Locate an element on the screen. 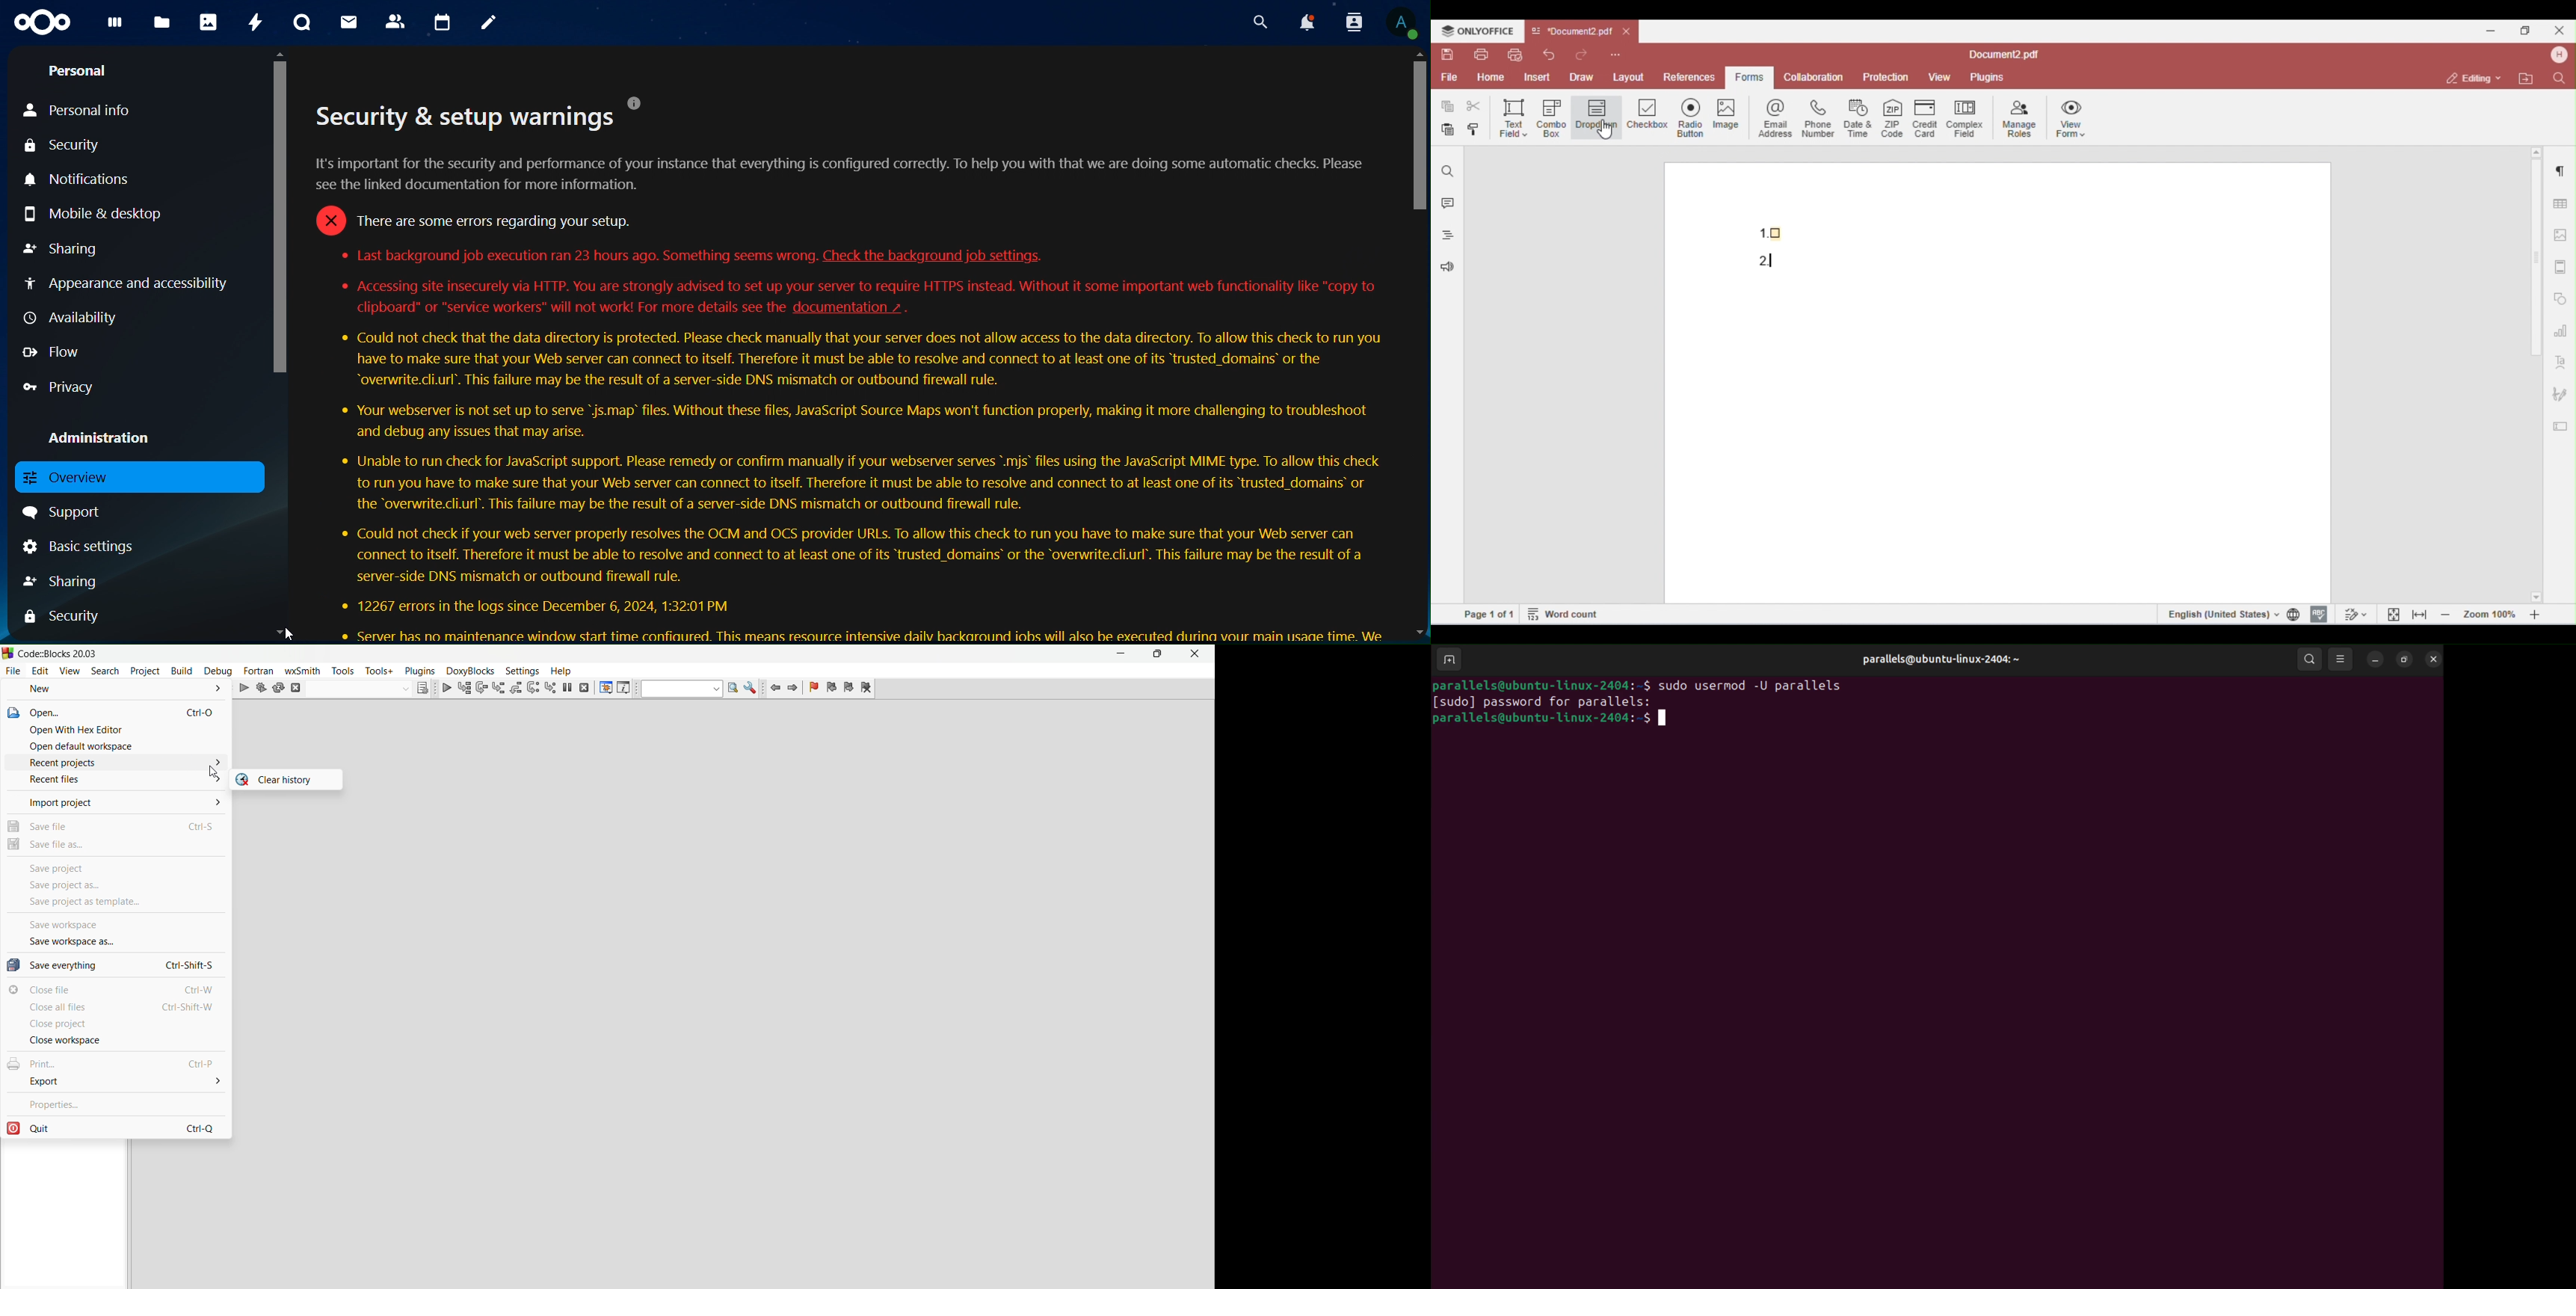 Image resolution: width=2576 pixels, height=1316 pixels. contacts is located at coordinates (395, 21).